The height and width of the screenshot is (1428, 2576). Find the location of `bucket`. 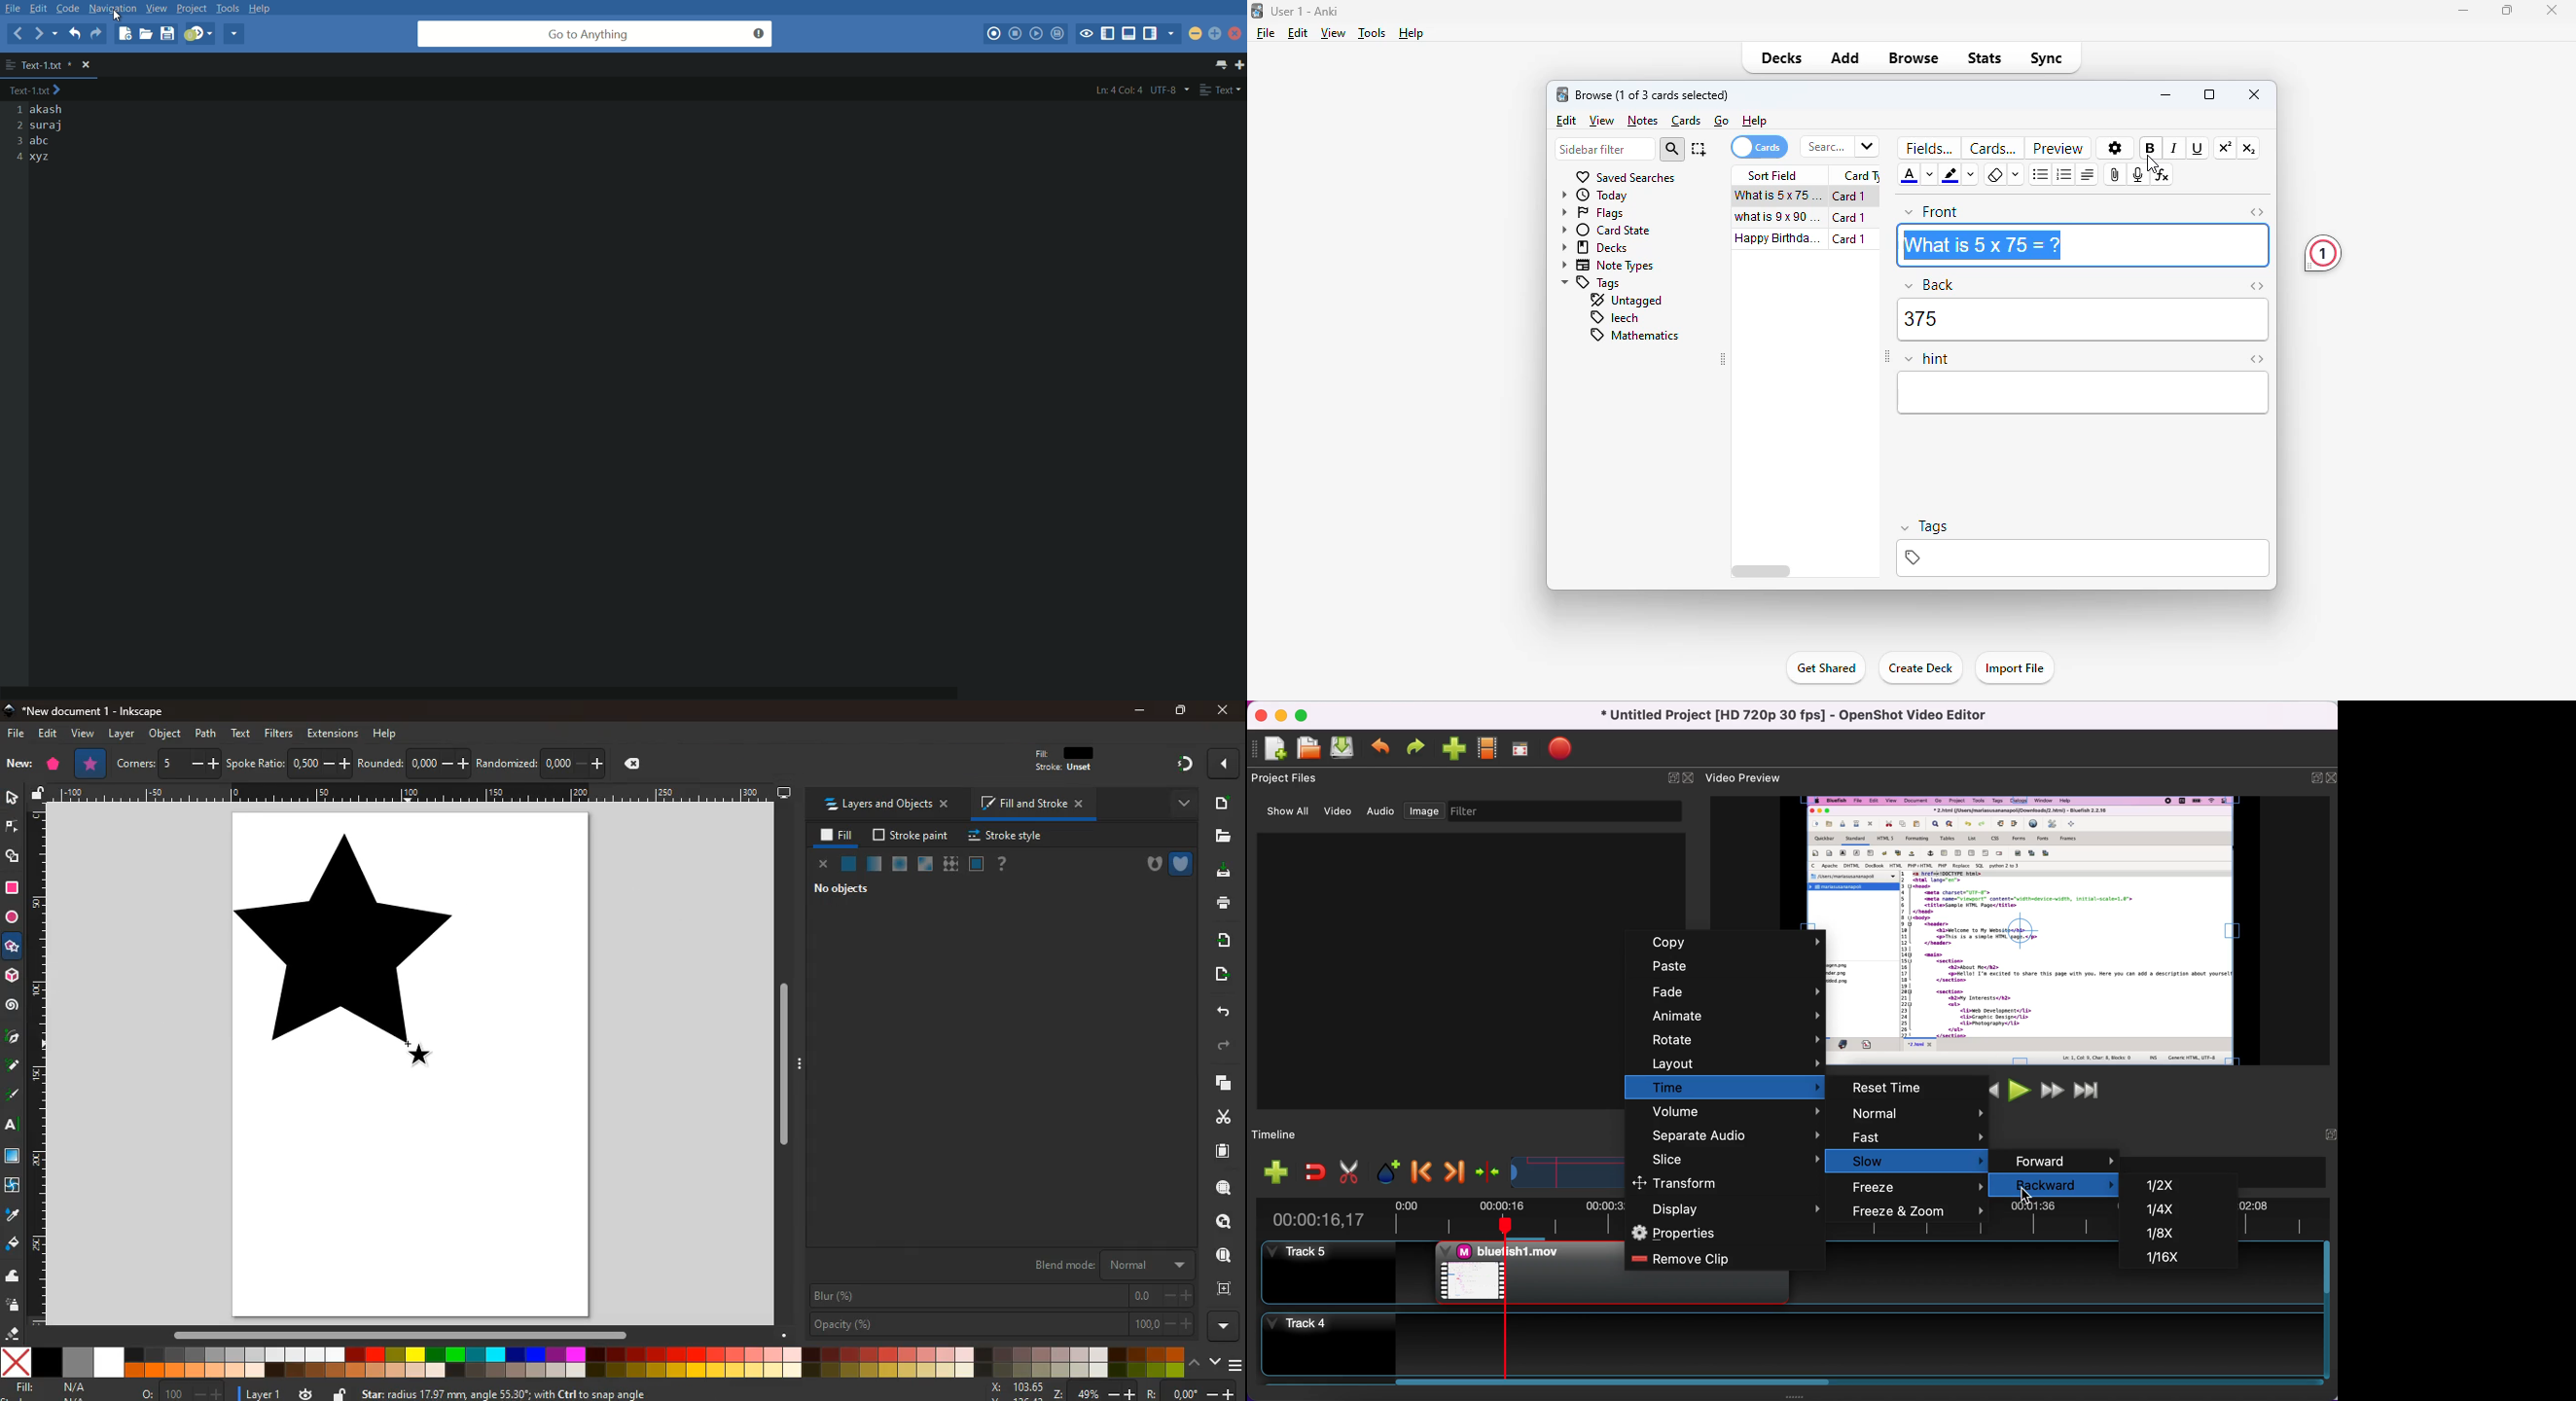

bucket is located at coordinates (12, 1244).